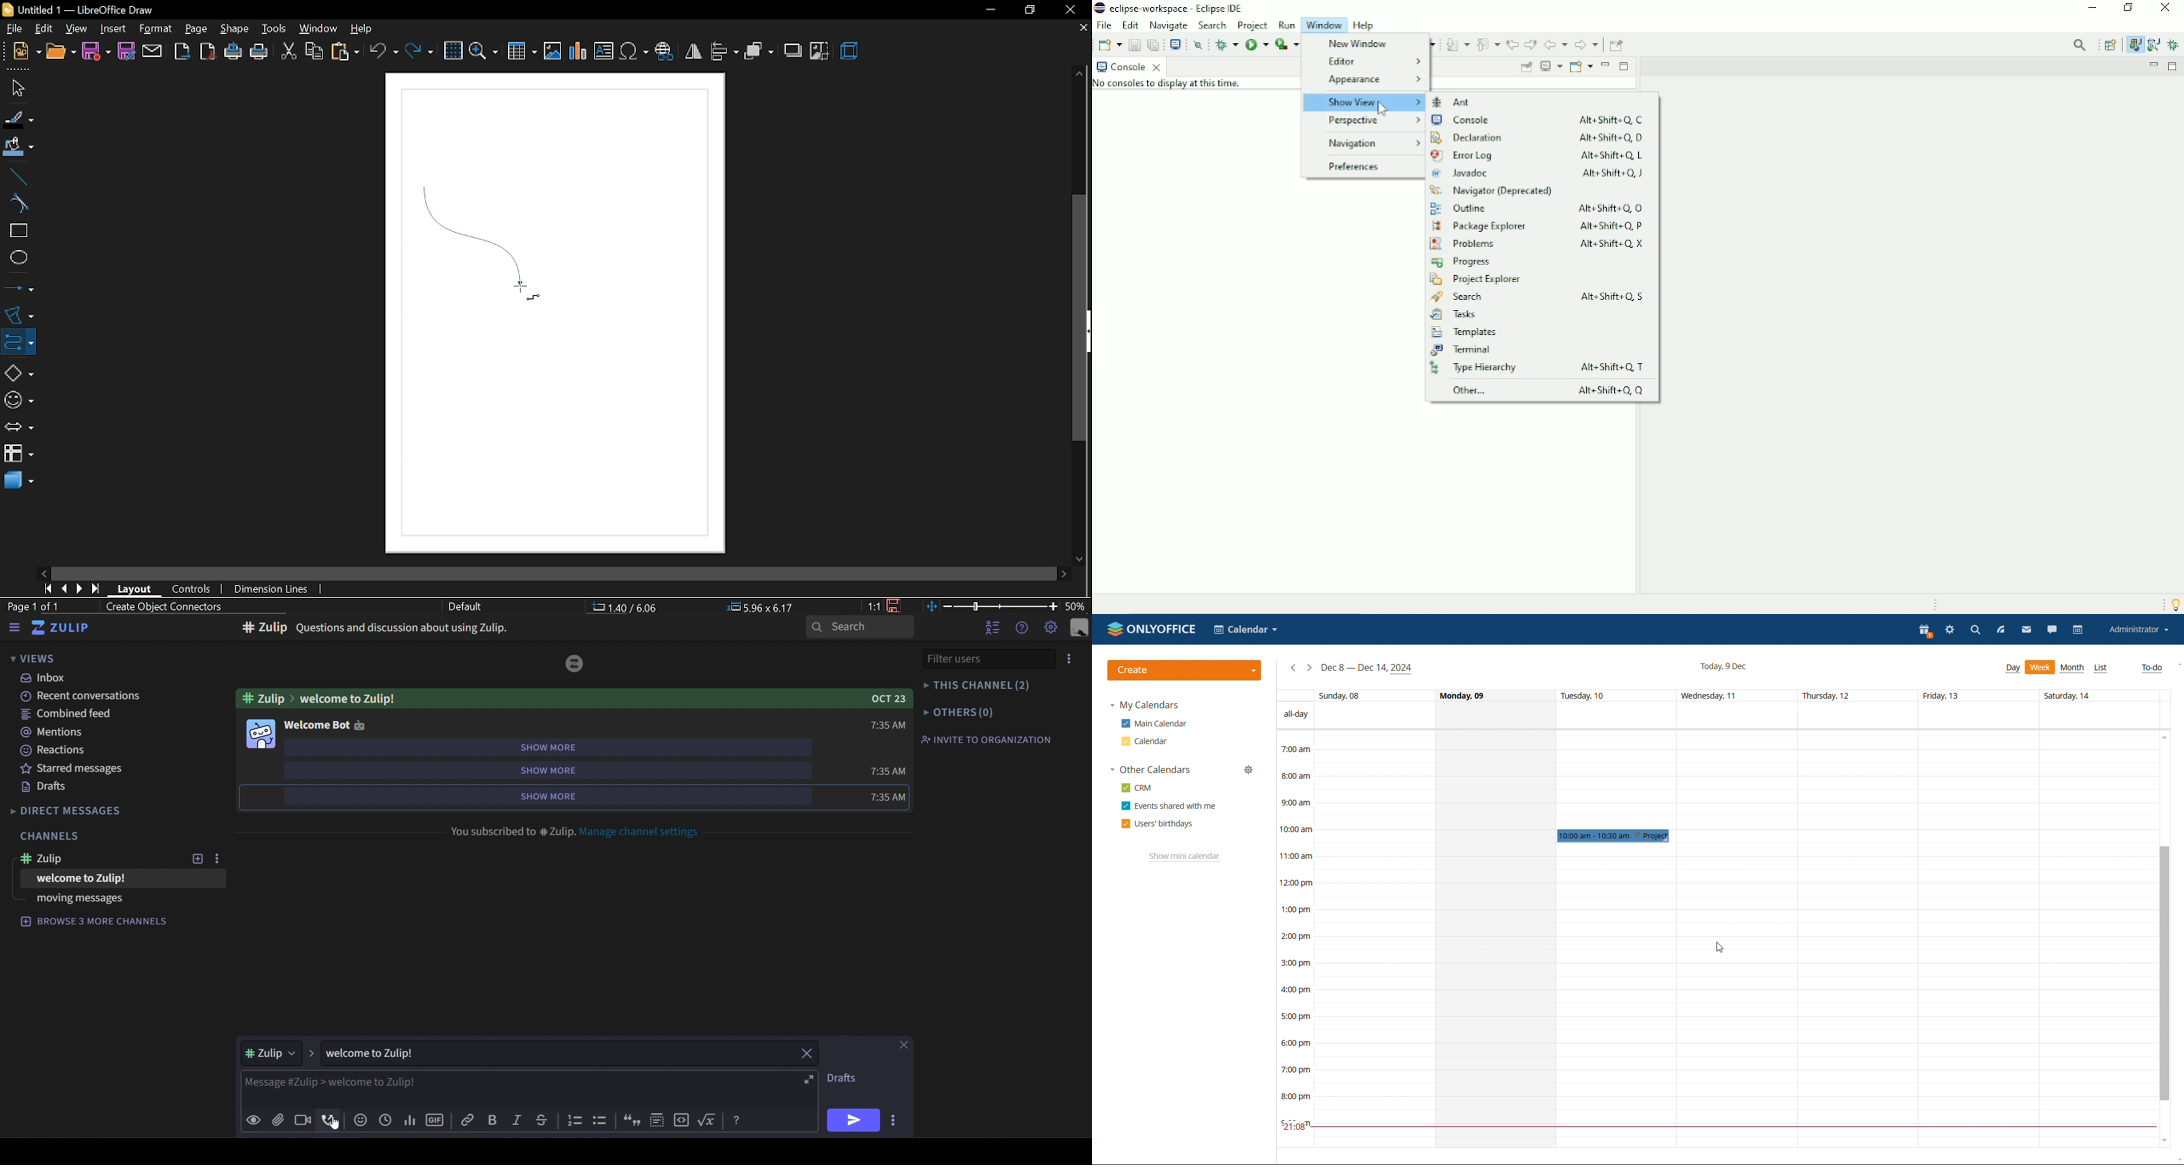  What do you see at coordinates (1200, 45) in the screenshot?
I see `Skip all breakpoints` at bounding box center [1200, 45].